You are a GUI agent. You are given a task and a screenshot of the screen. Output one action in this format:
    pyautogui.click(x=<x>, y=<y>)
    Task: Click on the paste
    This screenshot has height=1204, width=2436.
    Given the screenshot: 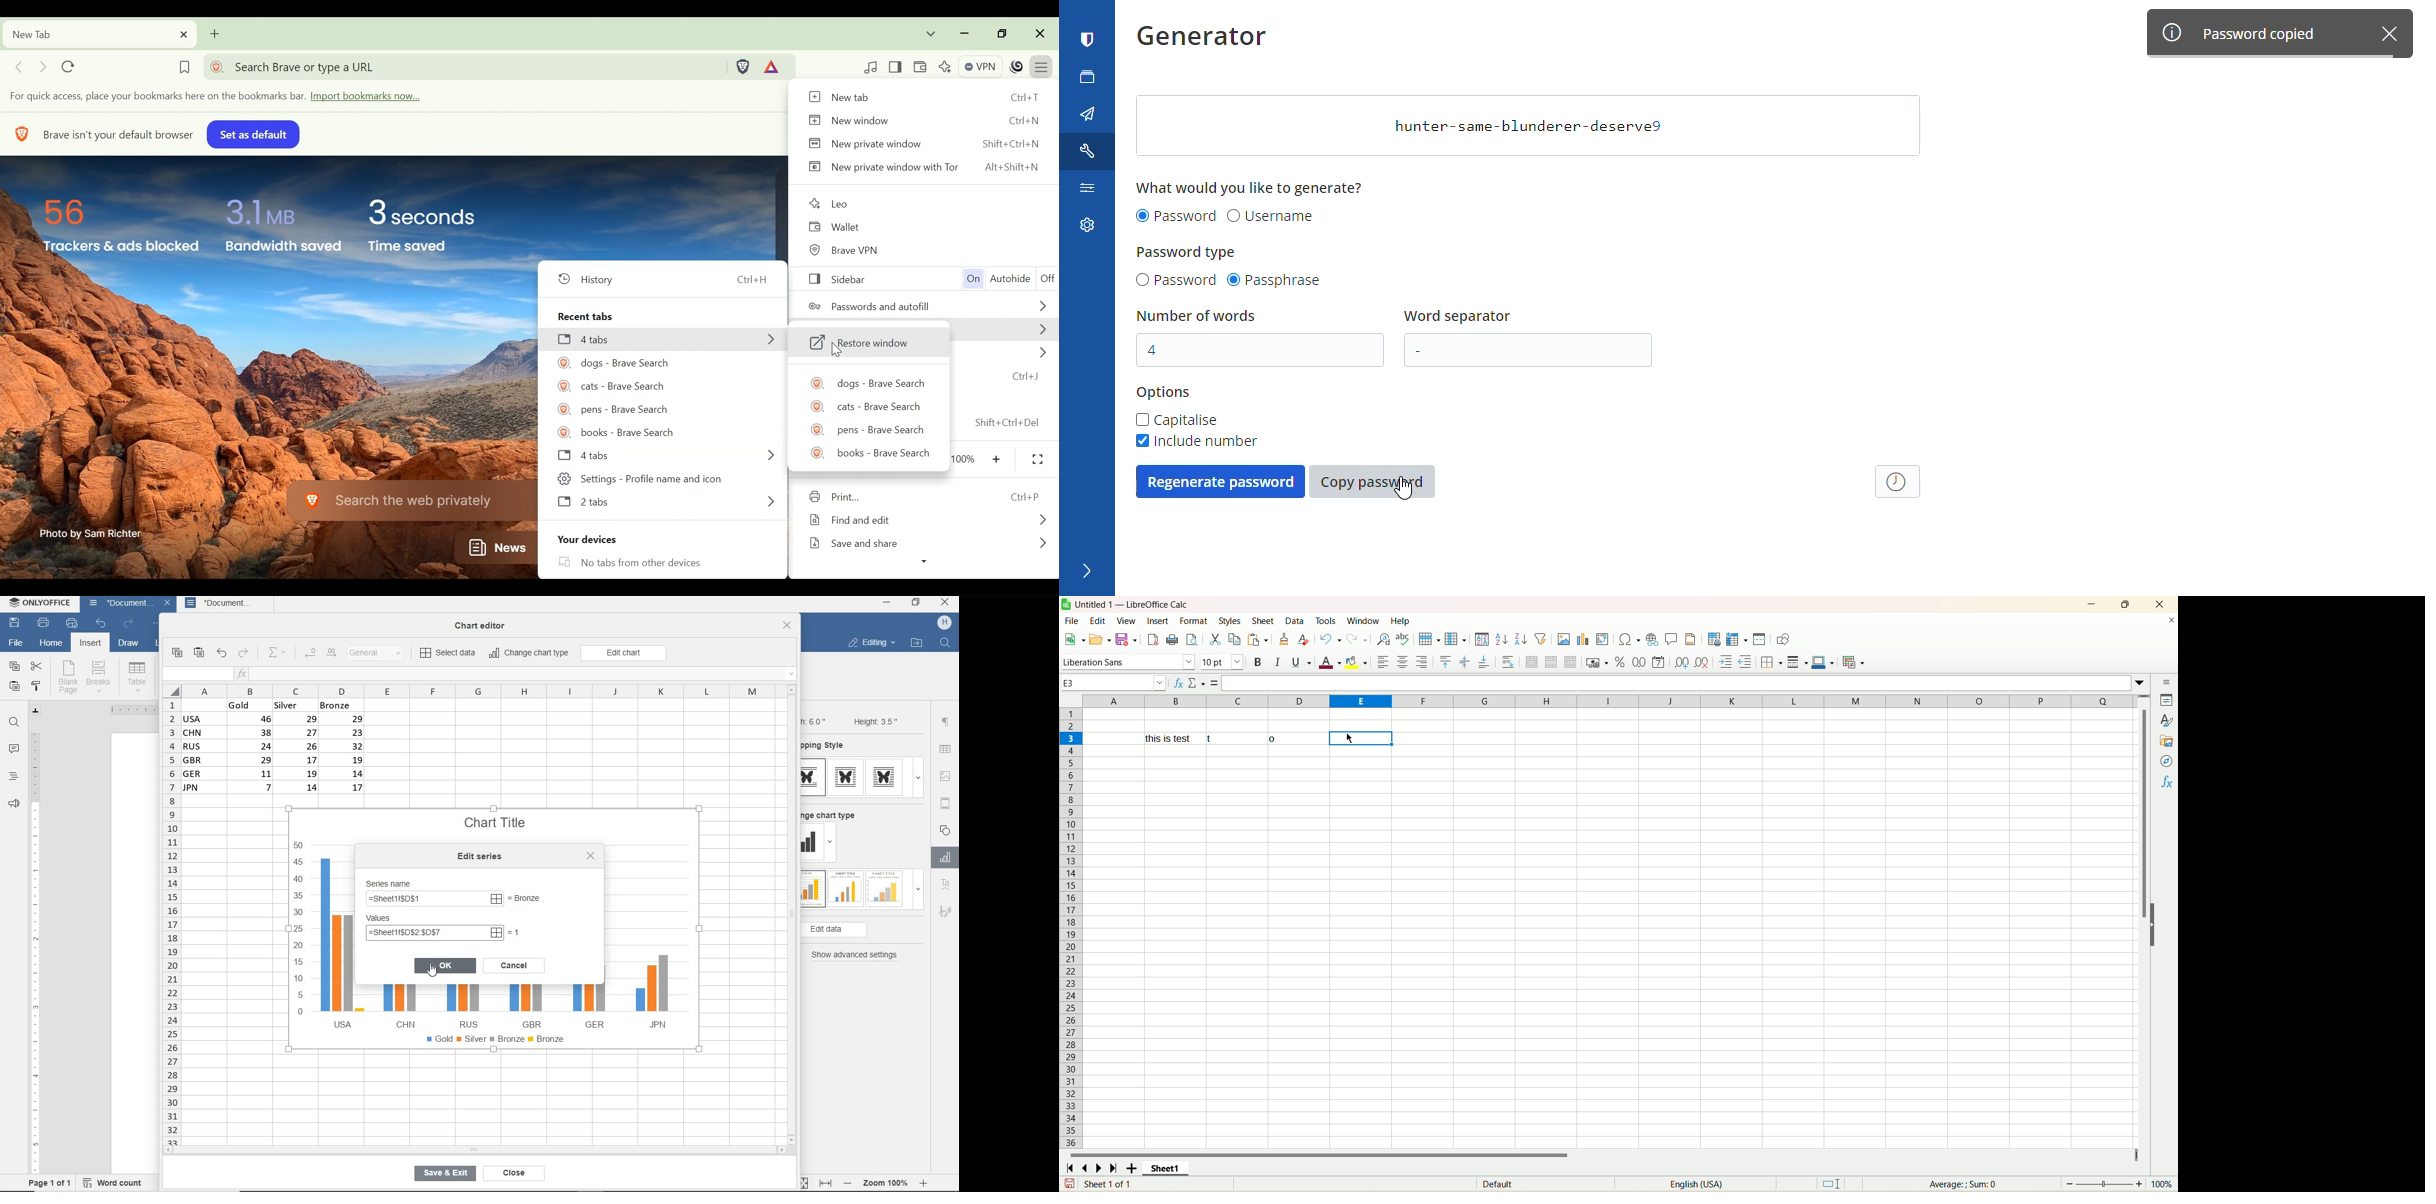 What is the action you would take?
    pyautogui.click(x=200, y=653)
    